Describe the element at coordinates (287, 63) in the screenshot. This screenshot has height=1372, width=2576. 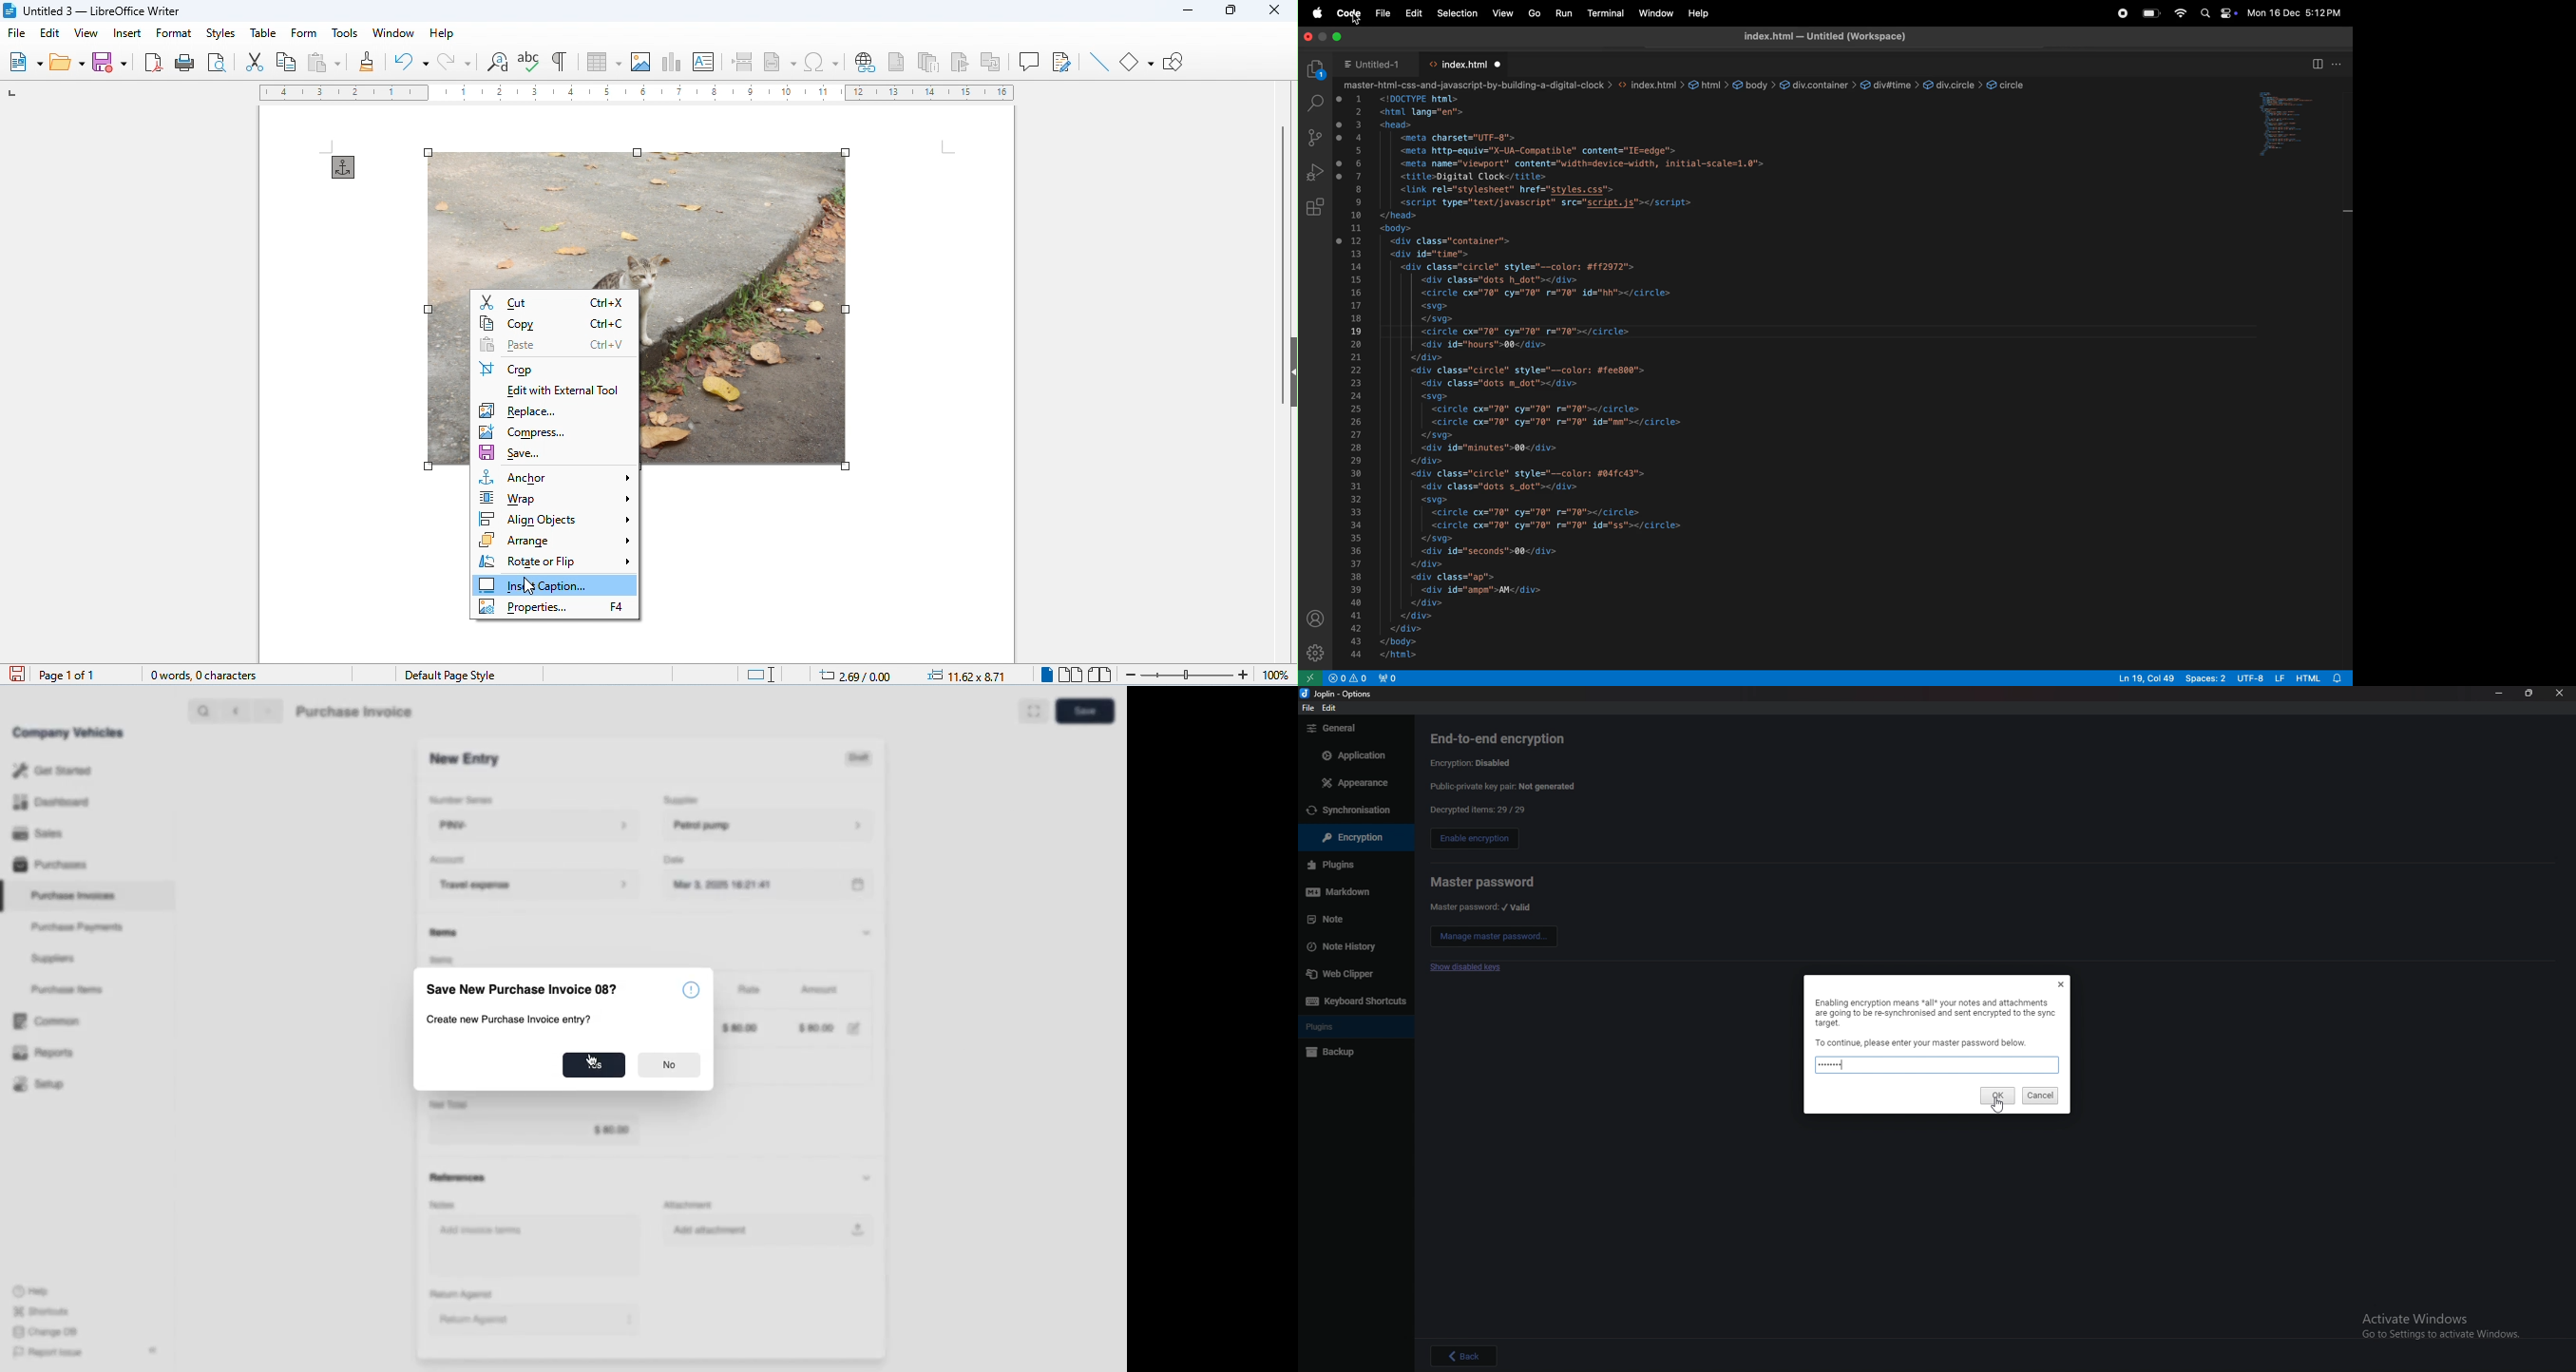
I see `copy` at that location.